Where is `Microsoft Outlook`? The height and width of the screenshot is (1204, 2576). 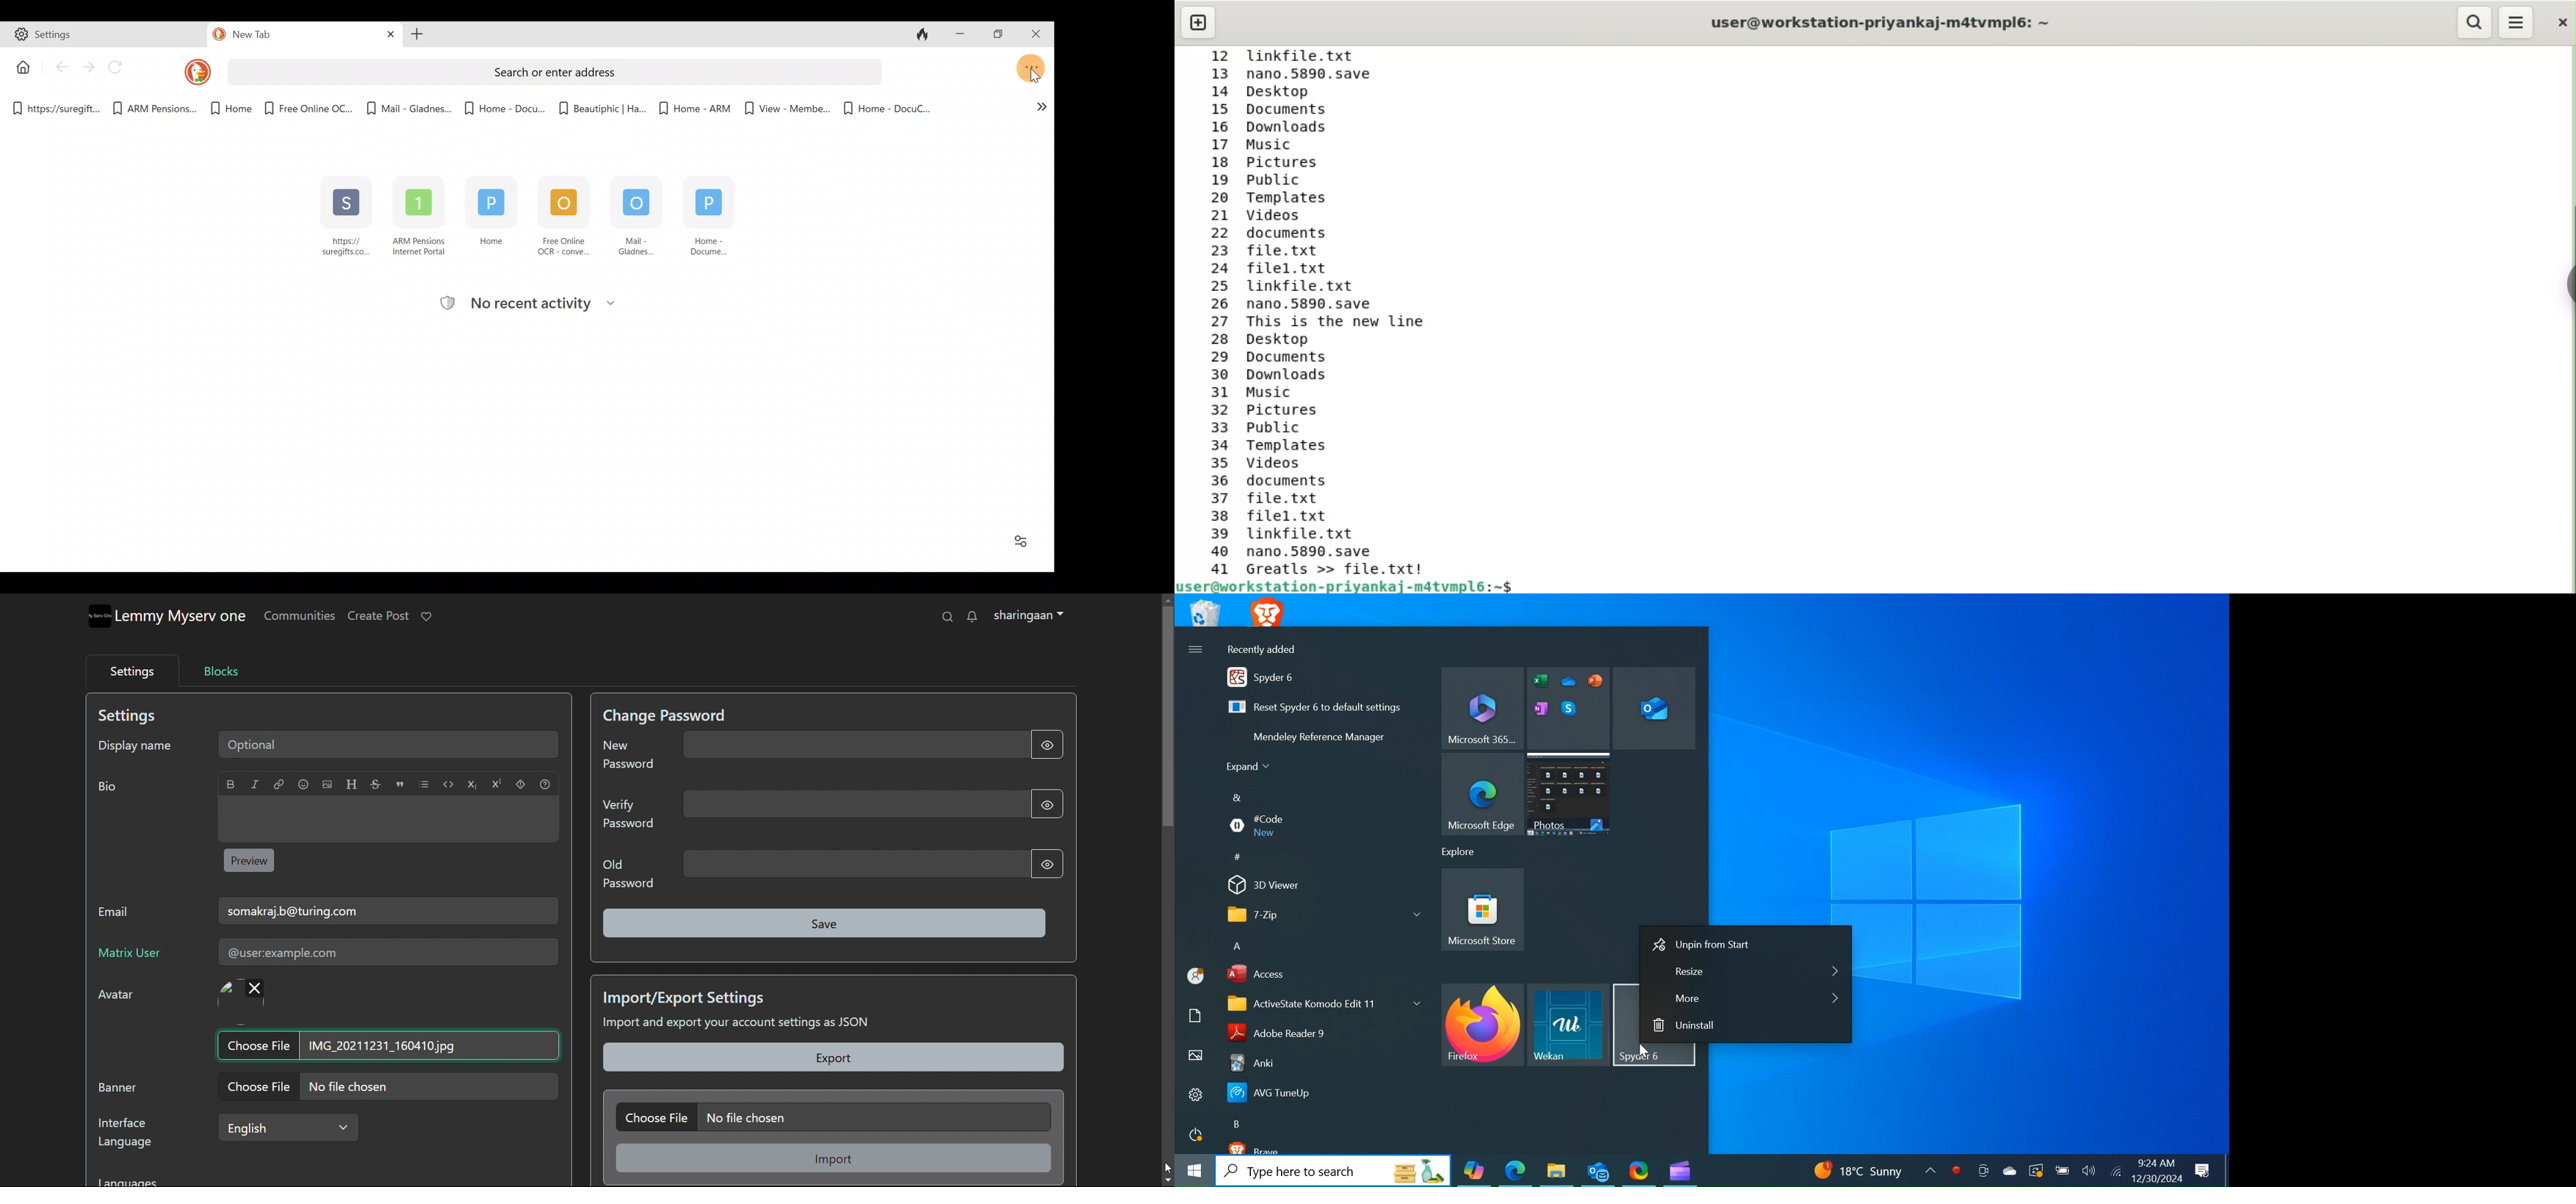 Microsoft Outlook is located at coordinates (1655, 708).